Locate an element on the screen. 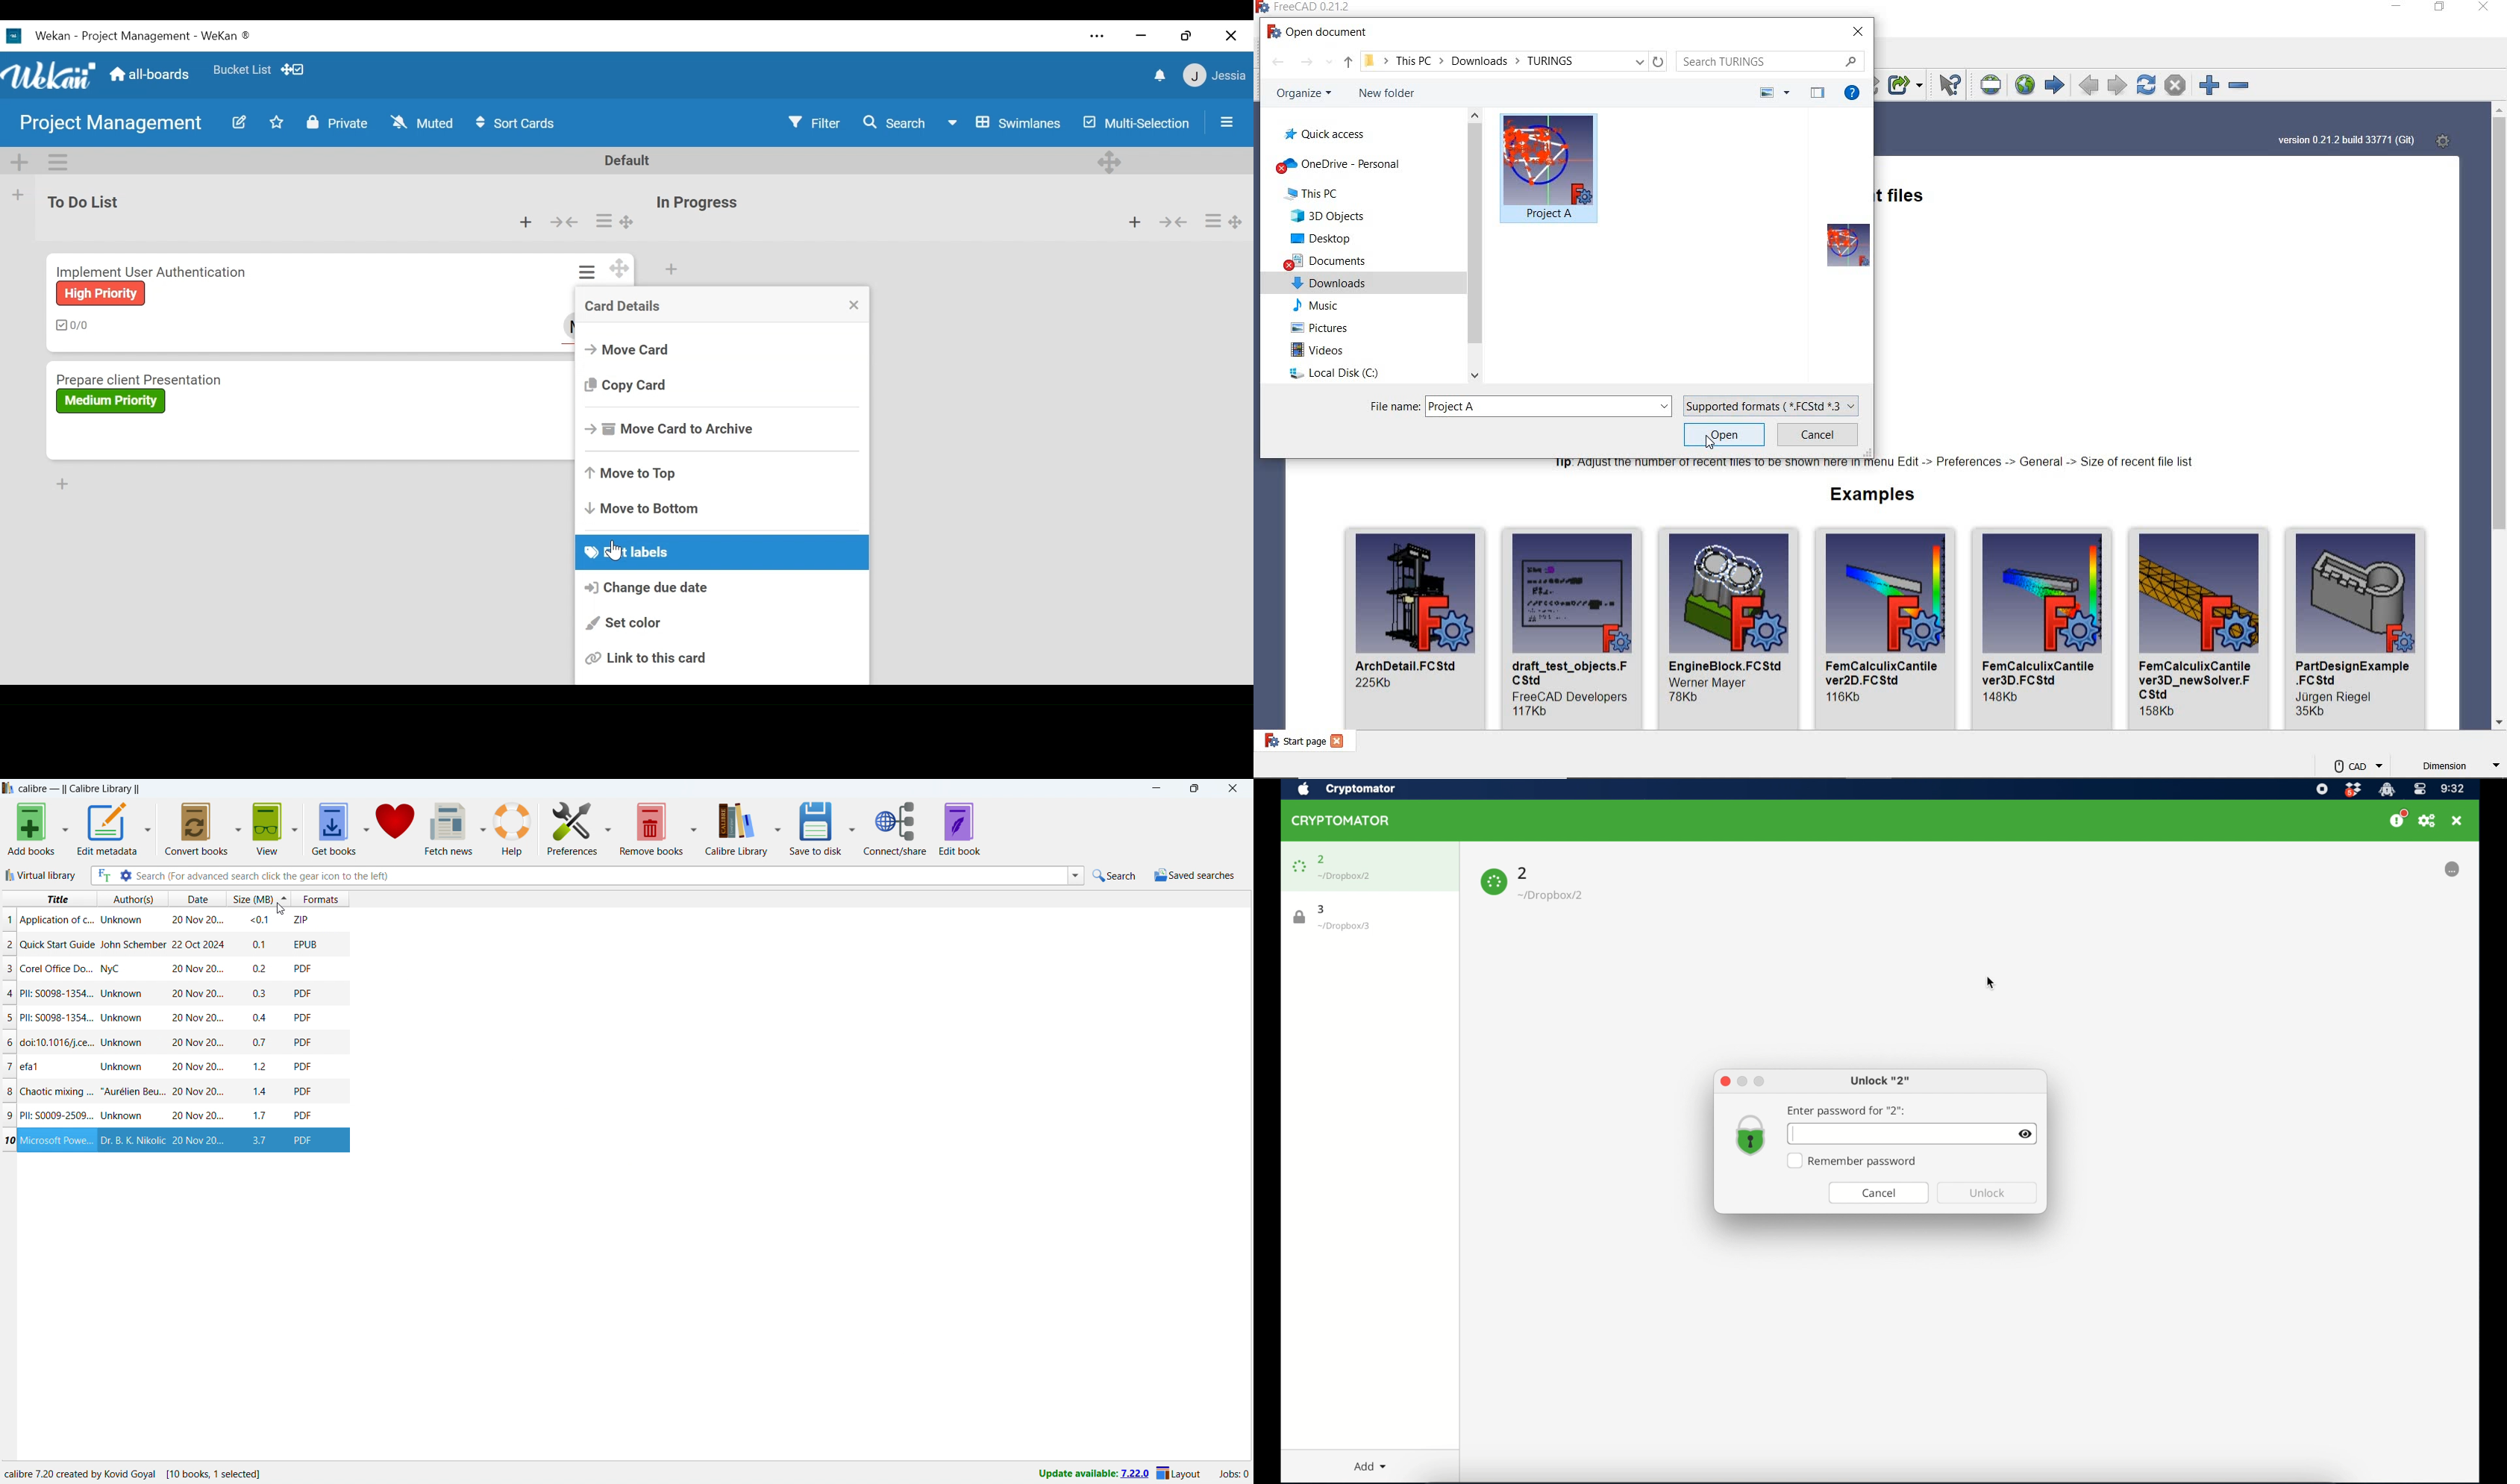 The image size is (2520, 1484). Show desktop drag handles is located at coordinates (295, 70).